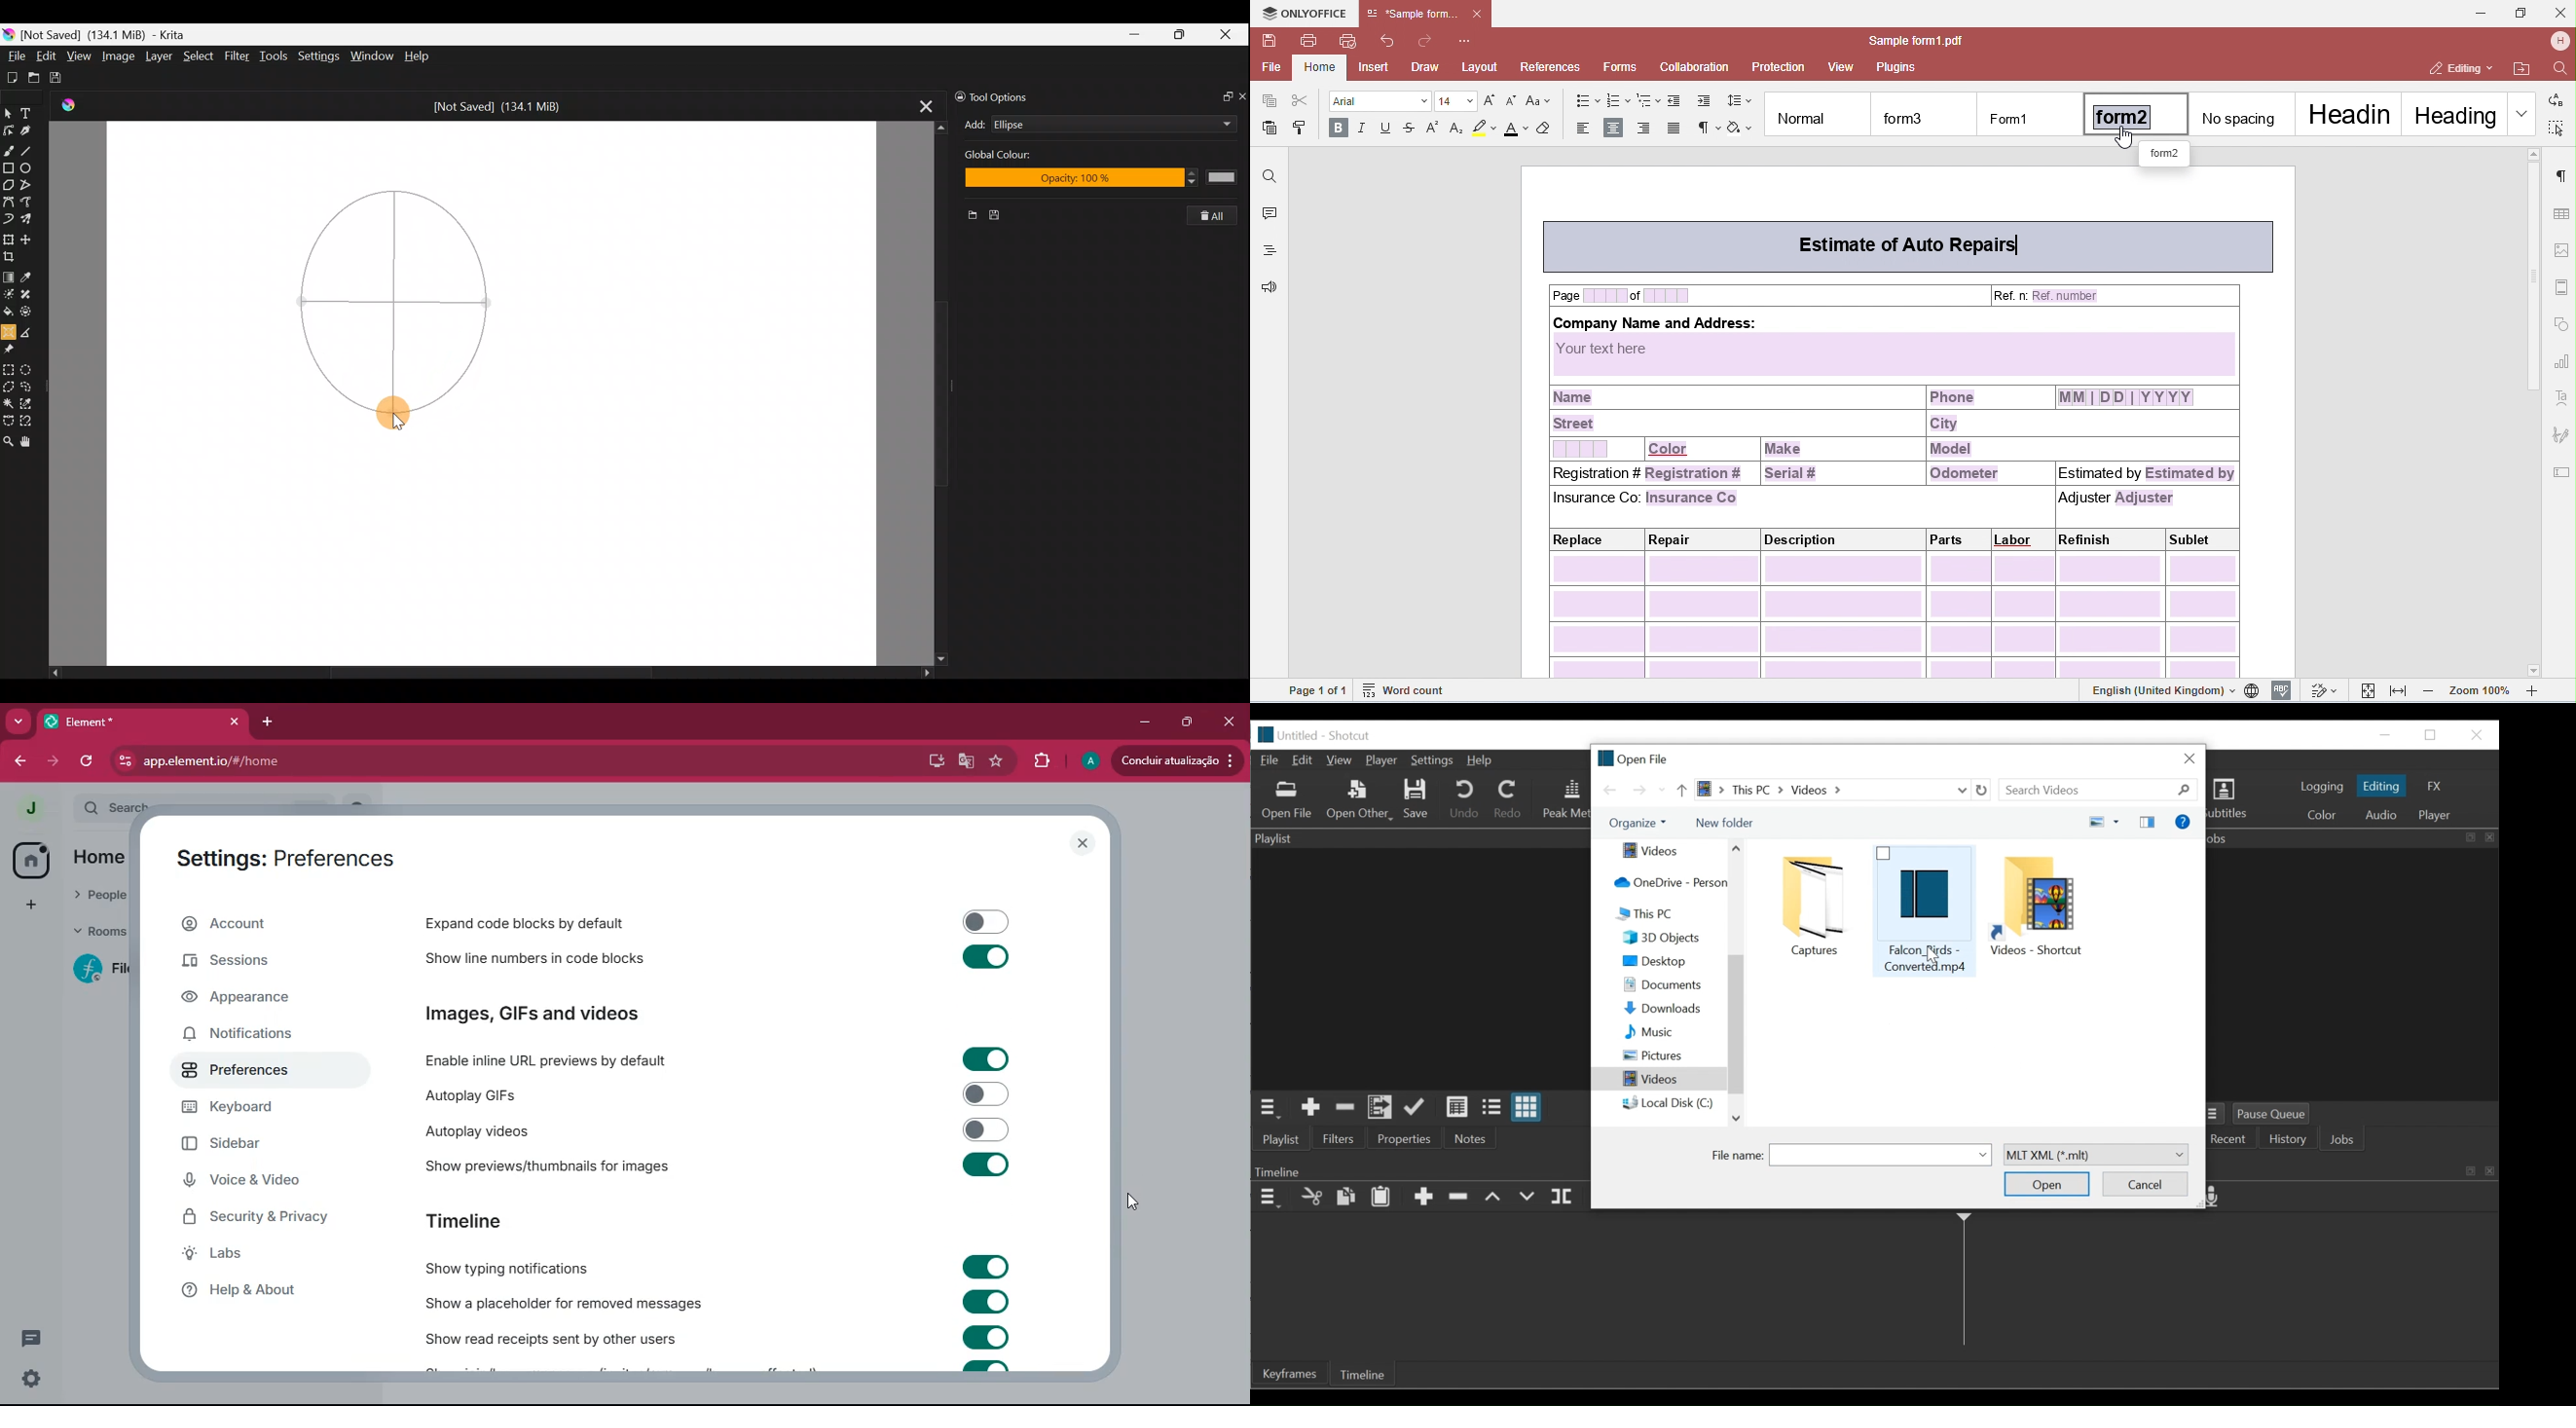 The image size is (2576, 1428). What do you see at coordinates (247, 1255) in the screenshot?
I see `labs` at bounding box center [247, 1255].